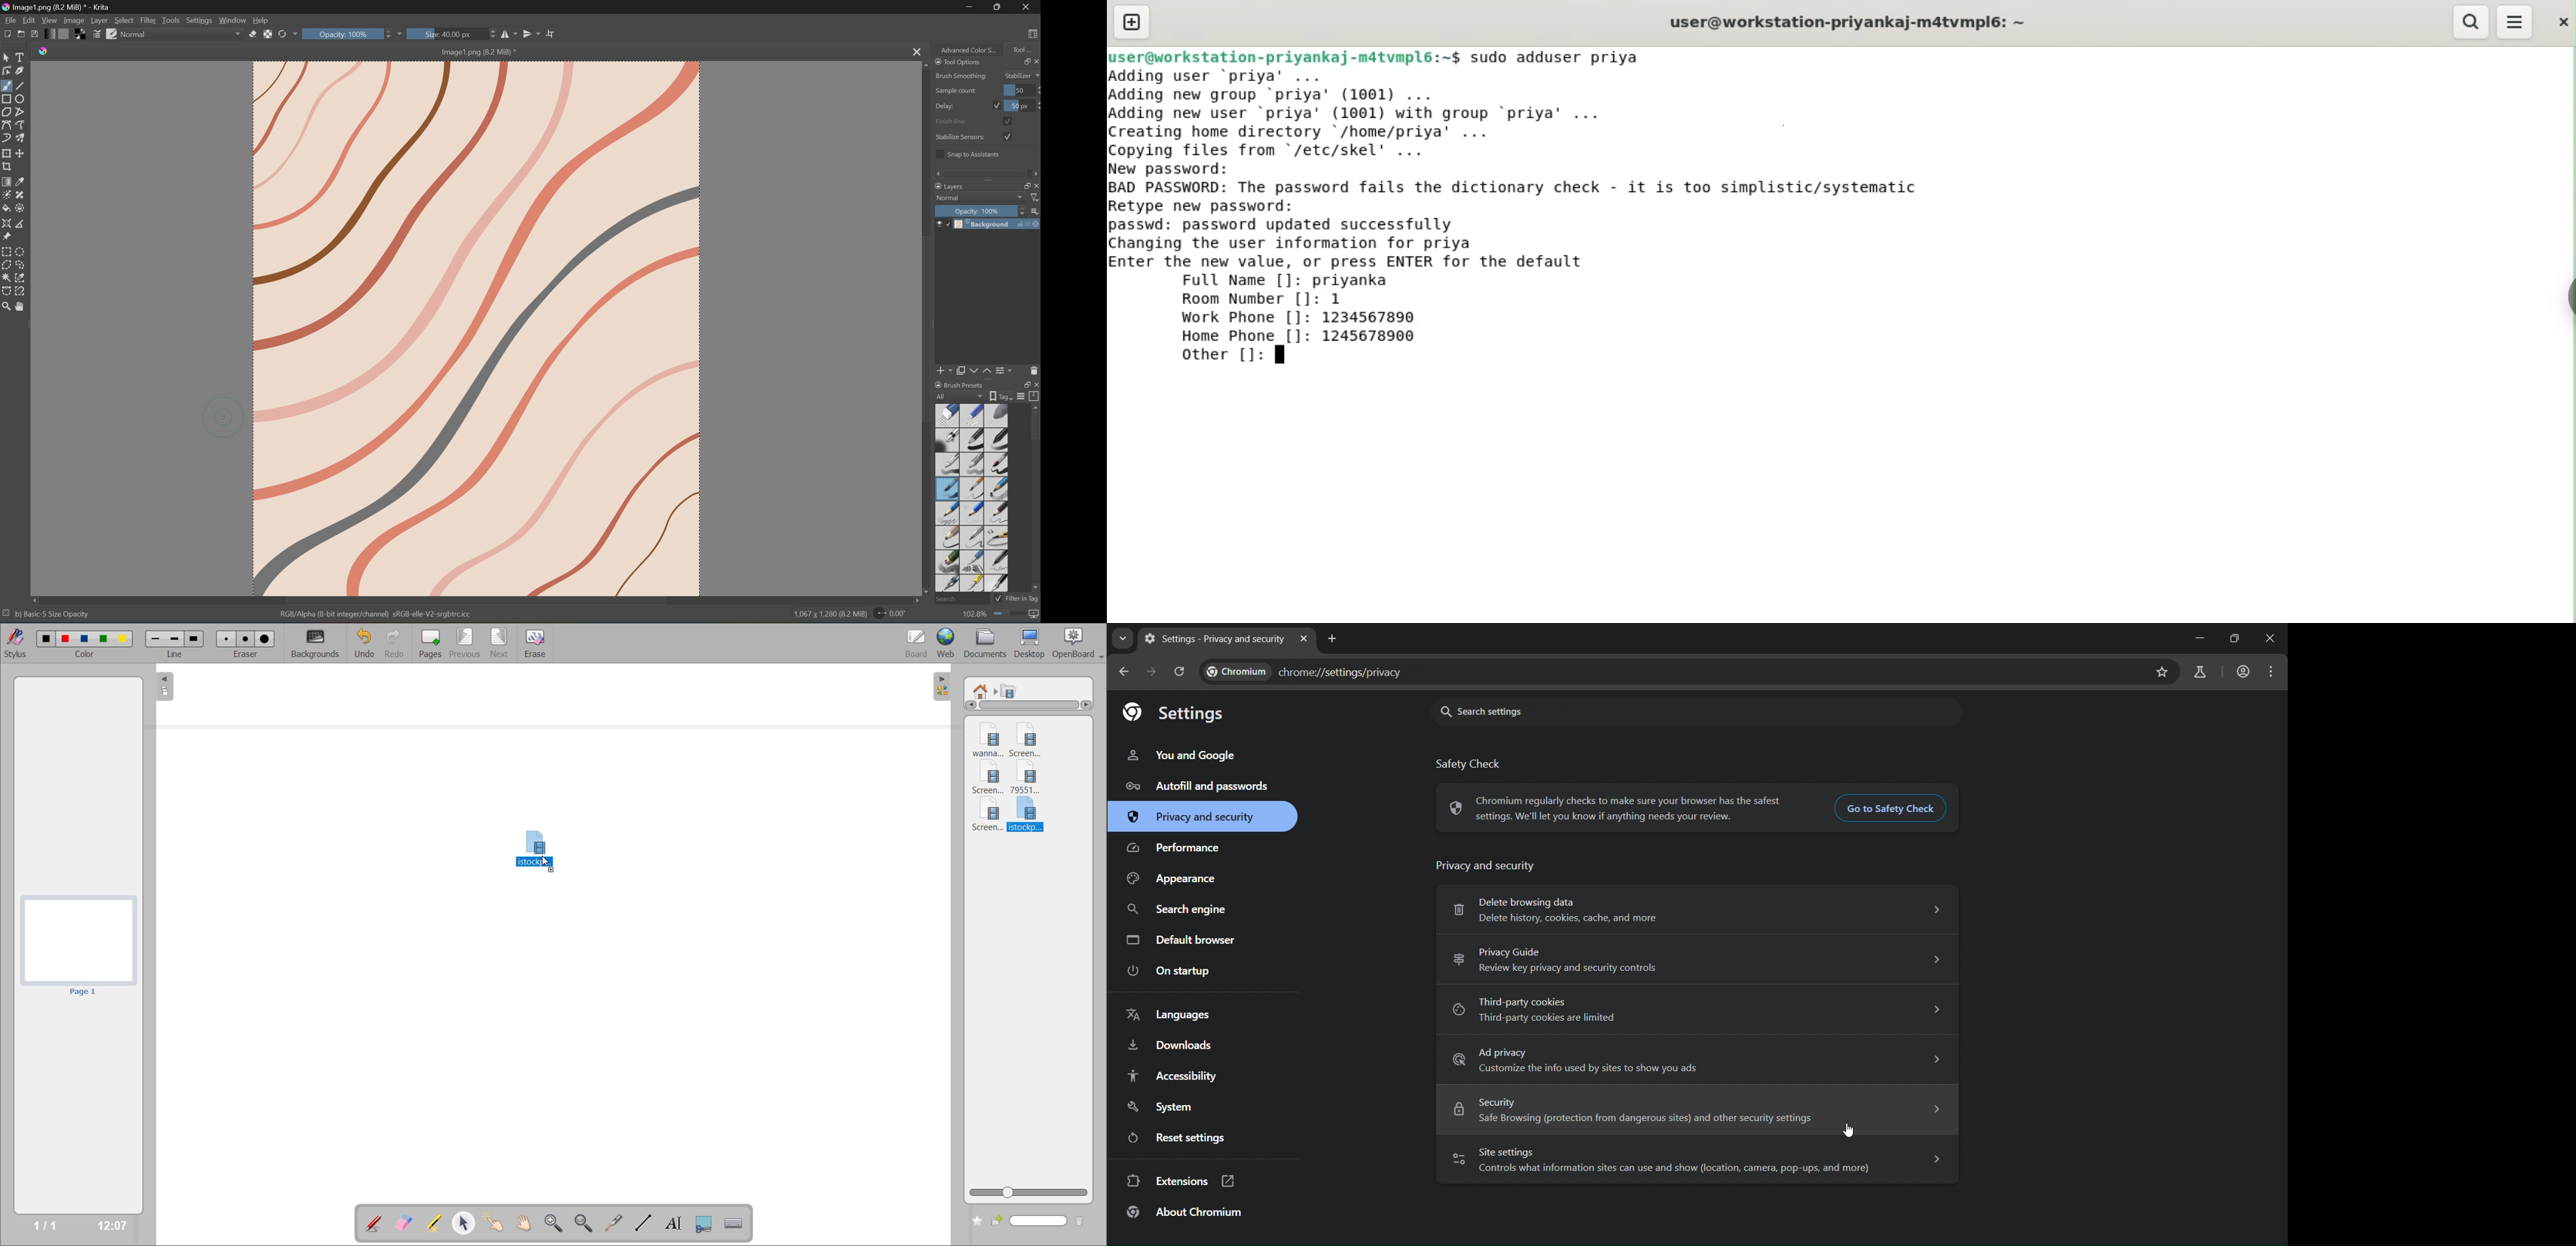  Describe the element at coordinates (1193, 815) in the screenshot. I see `privacy and security` at that location.